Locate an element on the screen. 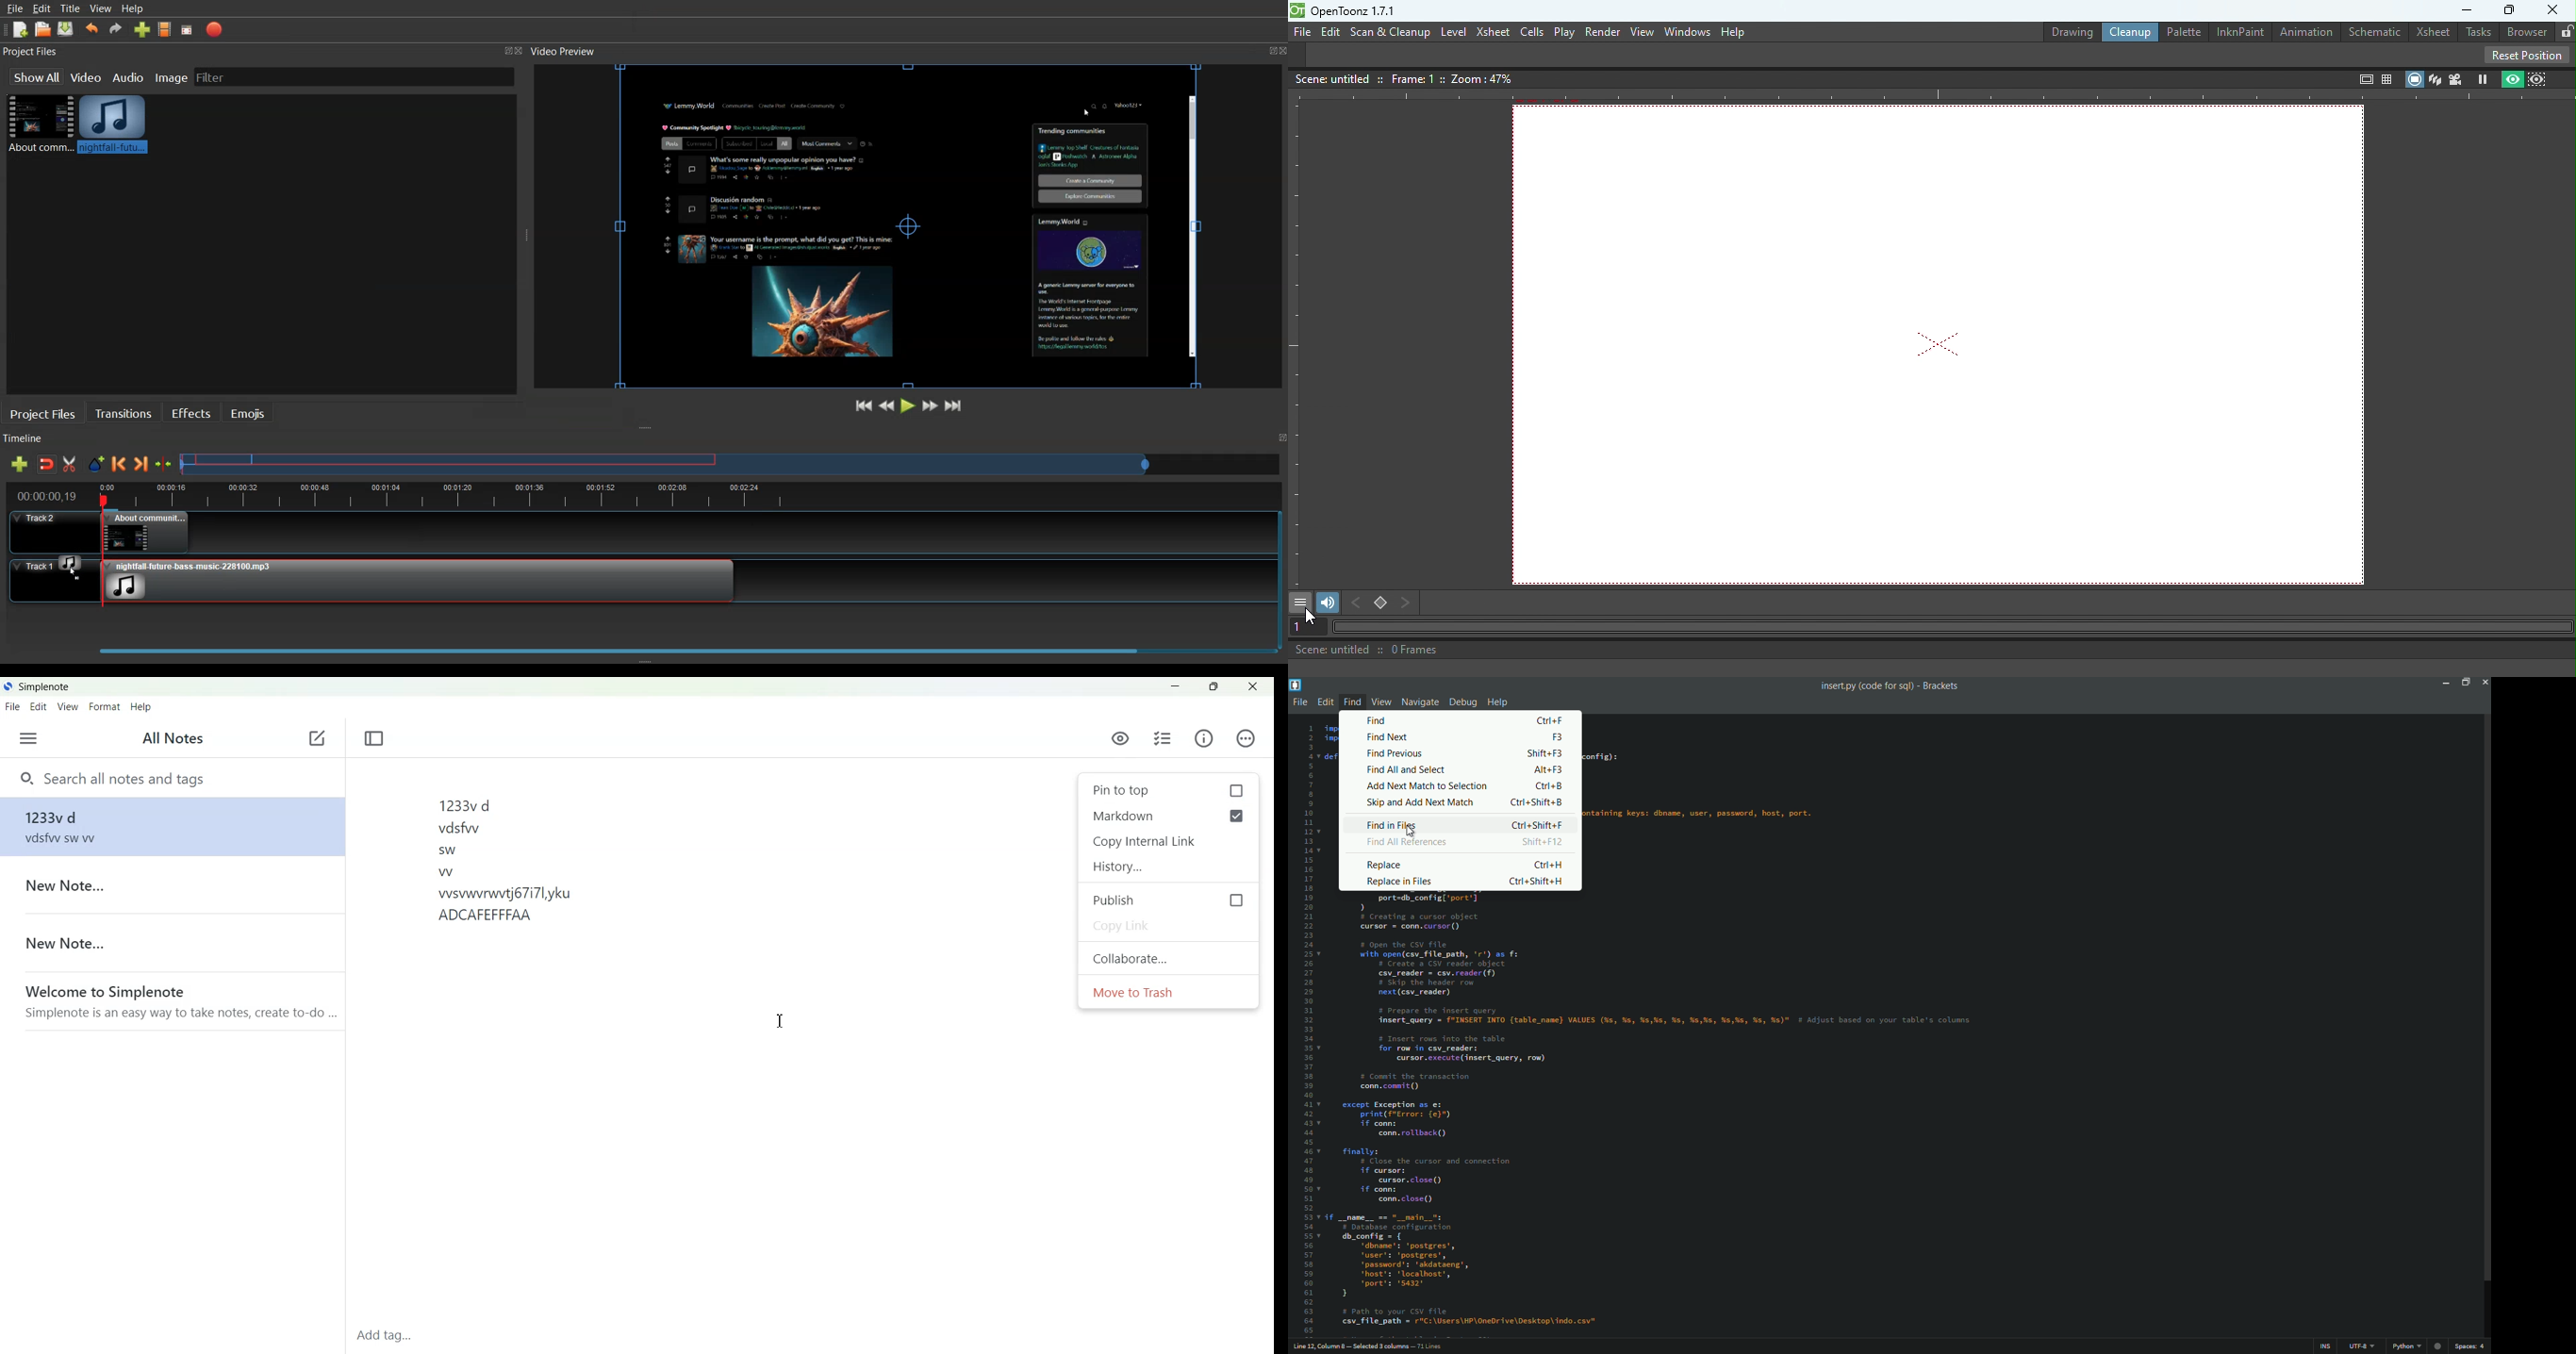  Audio Clip added is located at coordinates (113, 123).